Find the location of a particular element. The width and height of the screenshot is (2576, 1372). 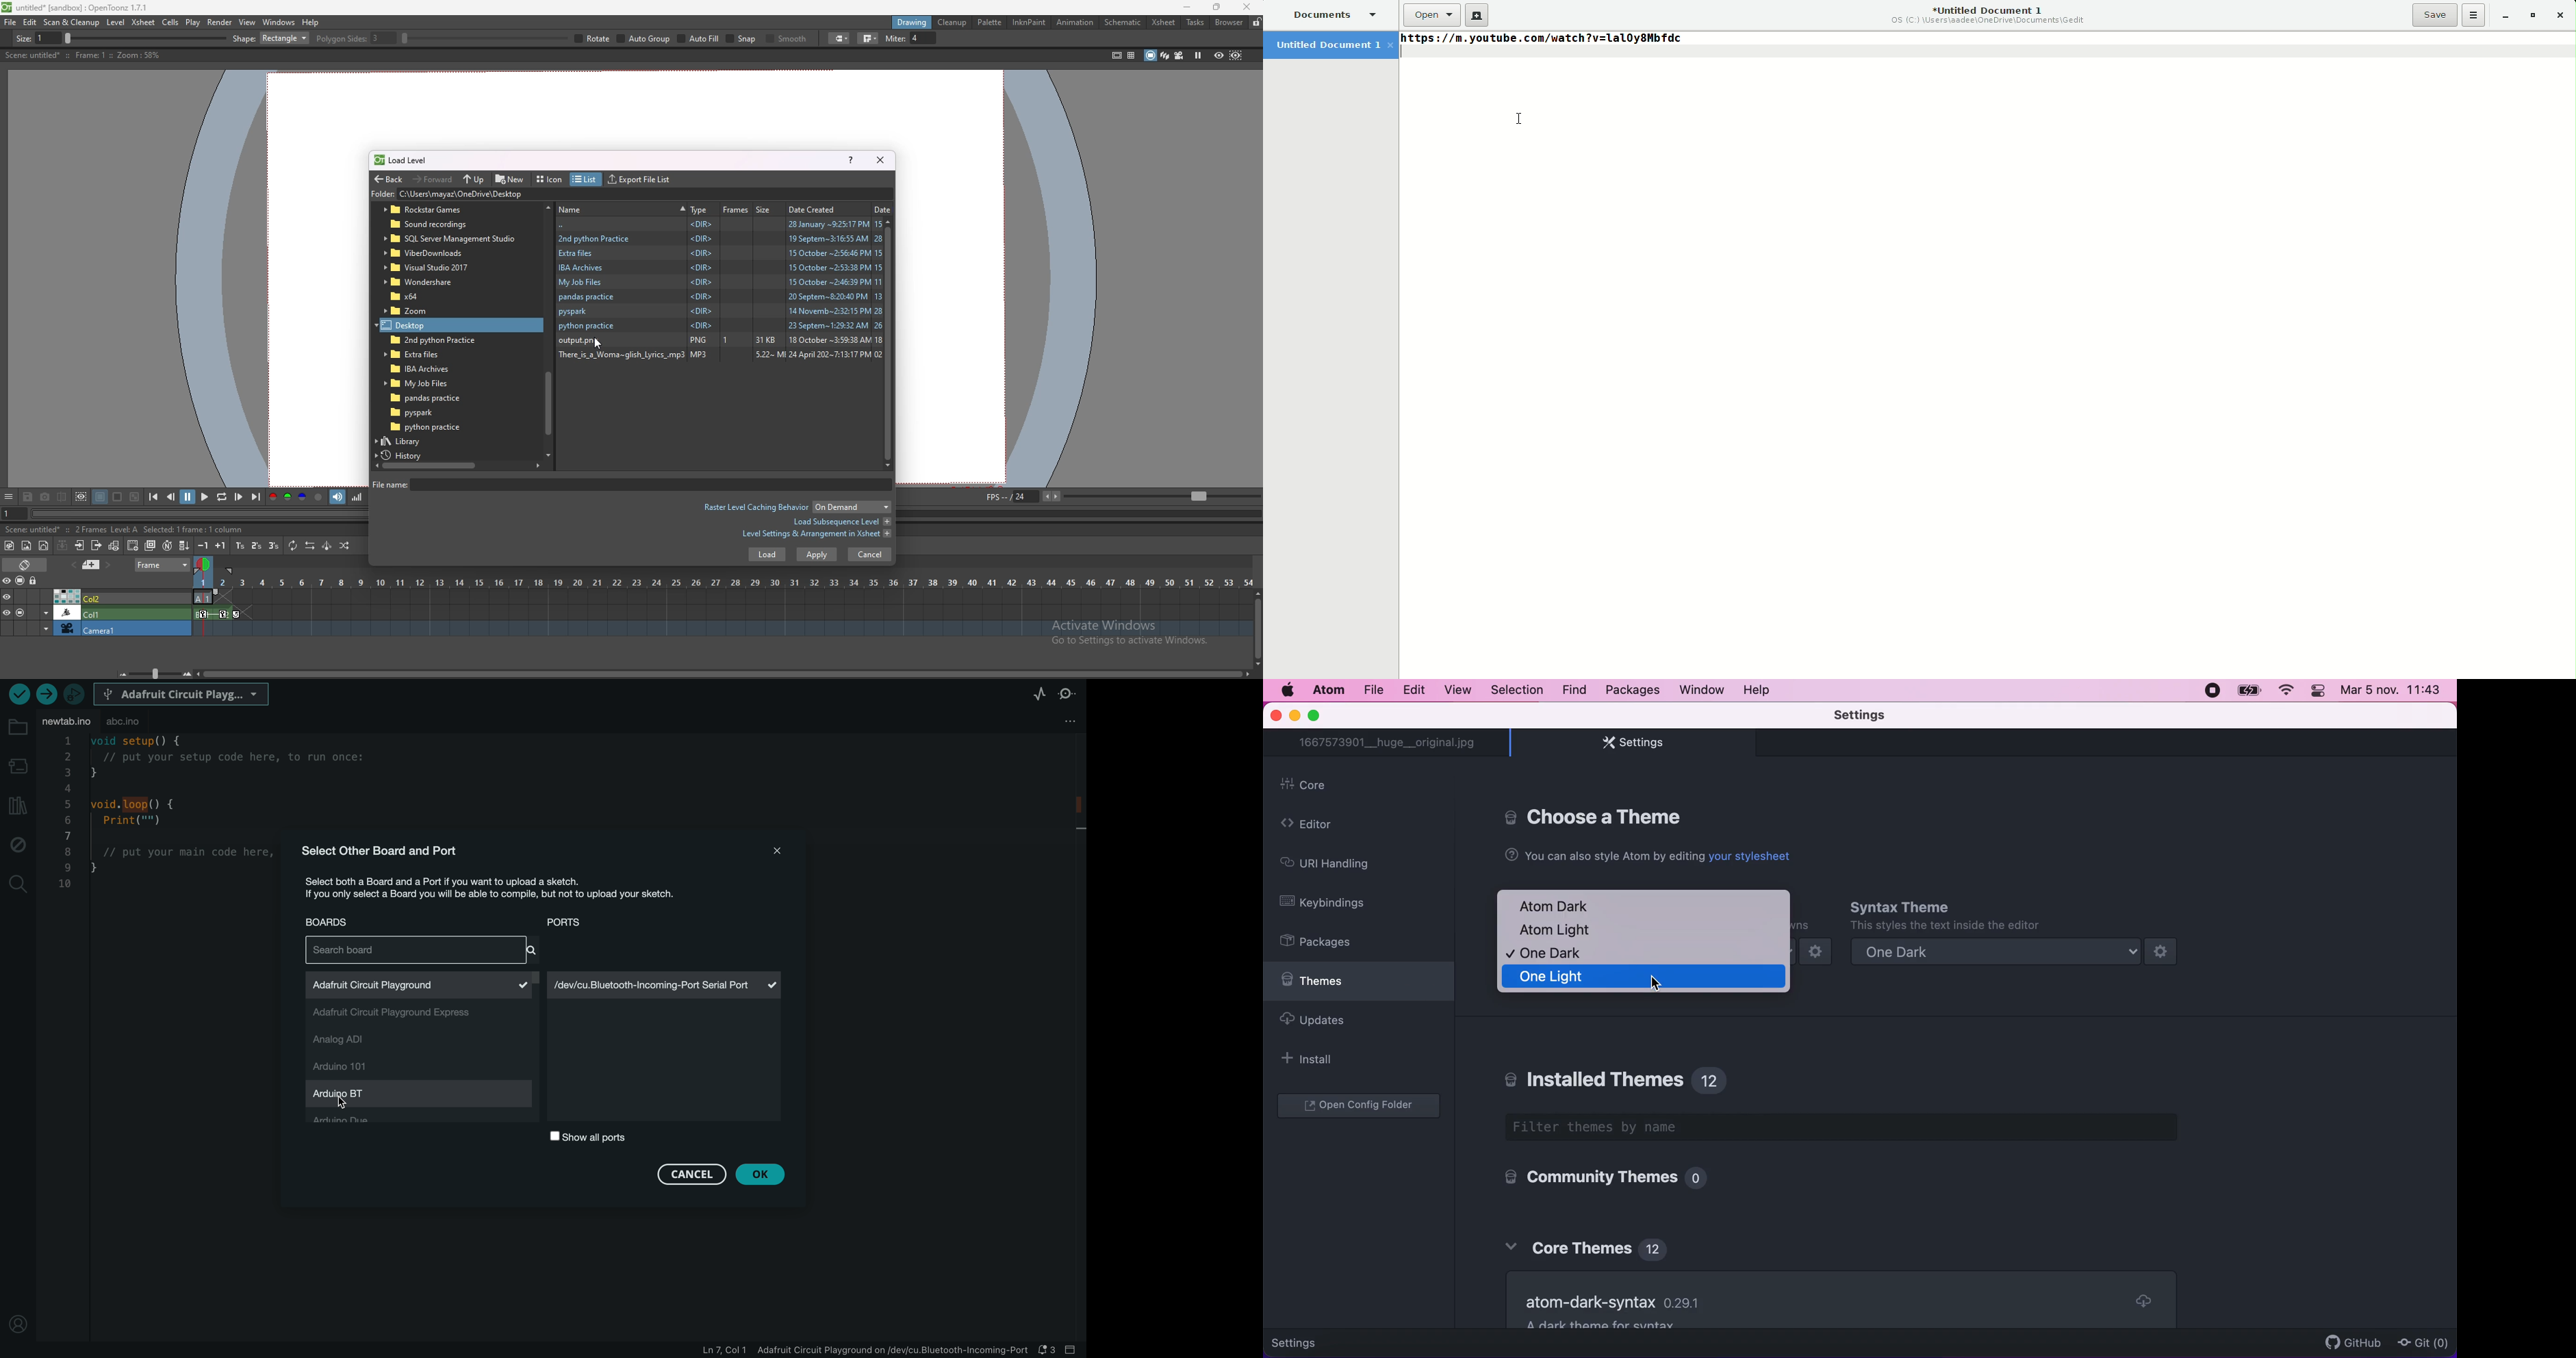

show all is located at coordinates (593, 1139).